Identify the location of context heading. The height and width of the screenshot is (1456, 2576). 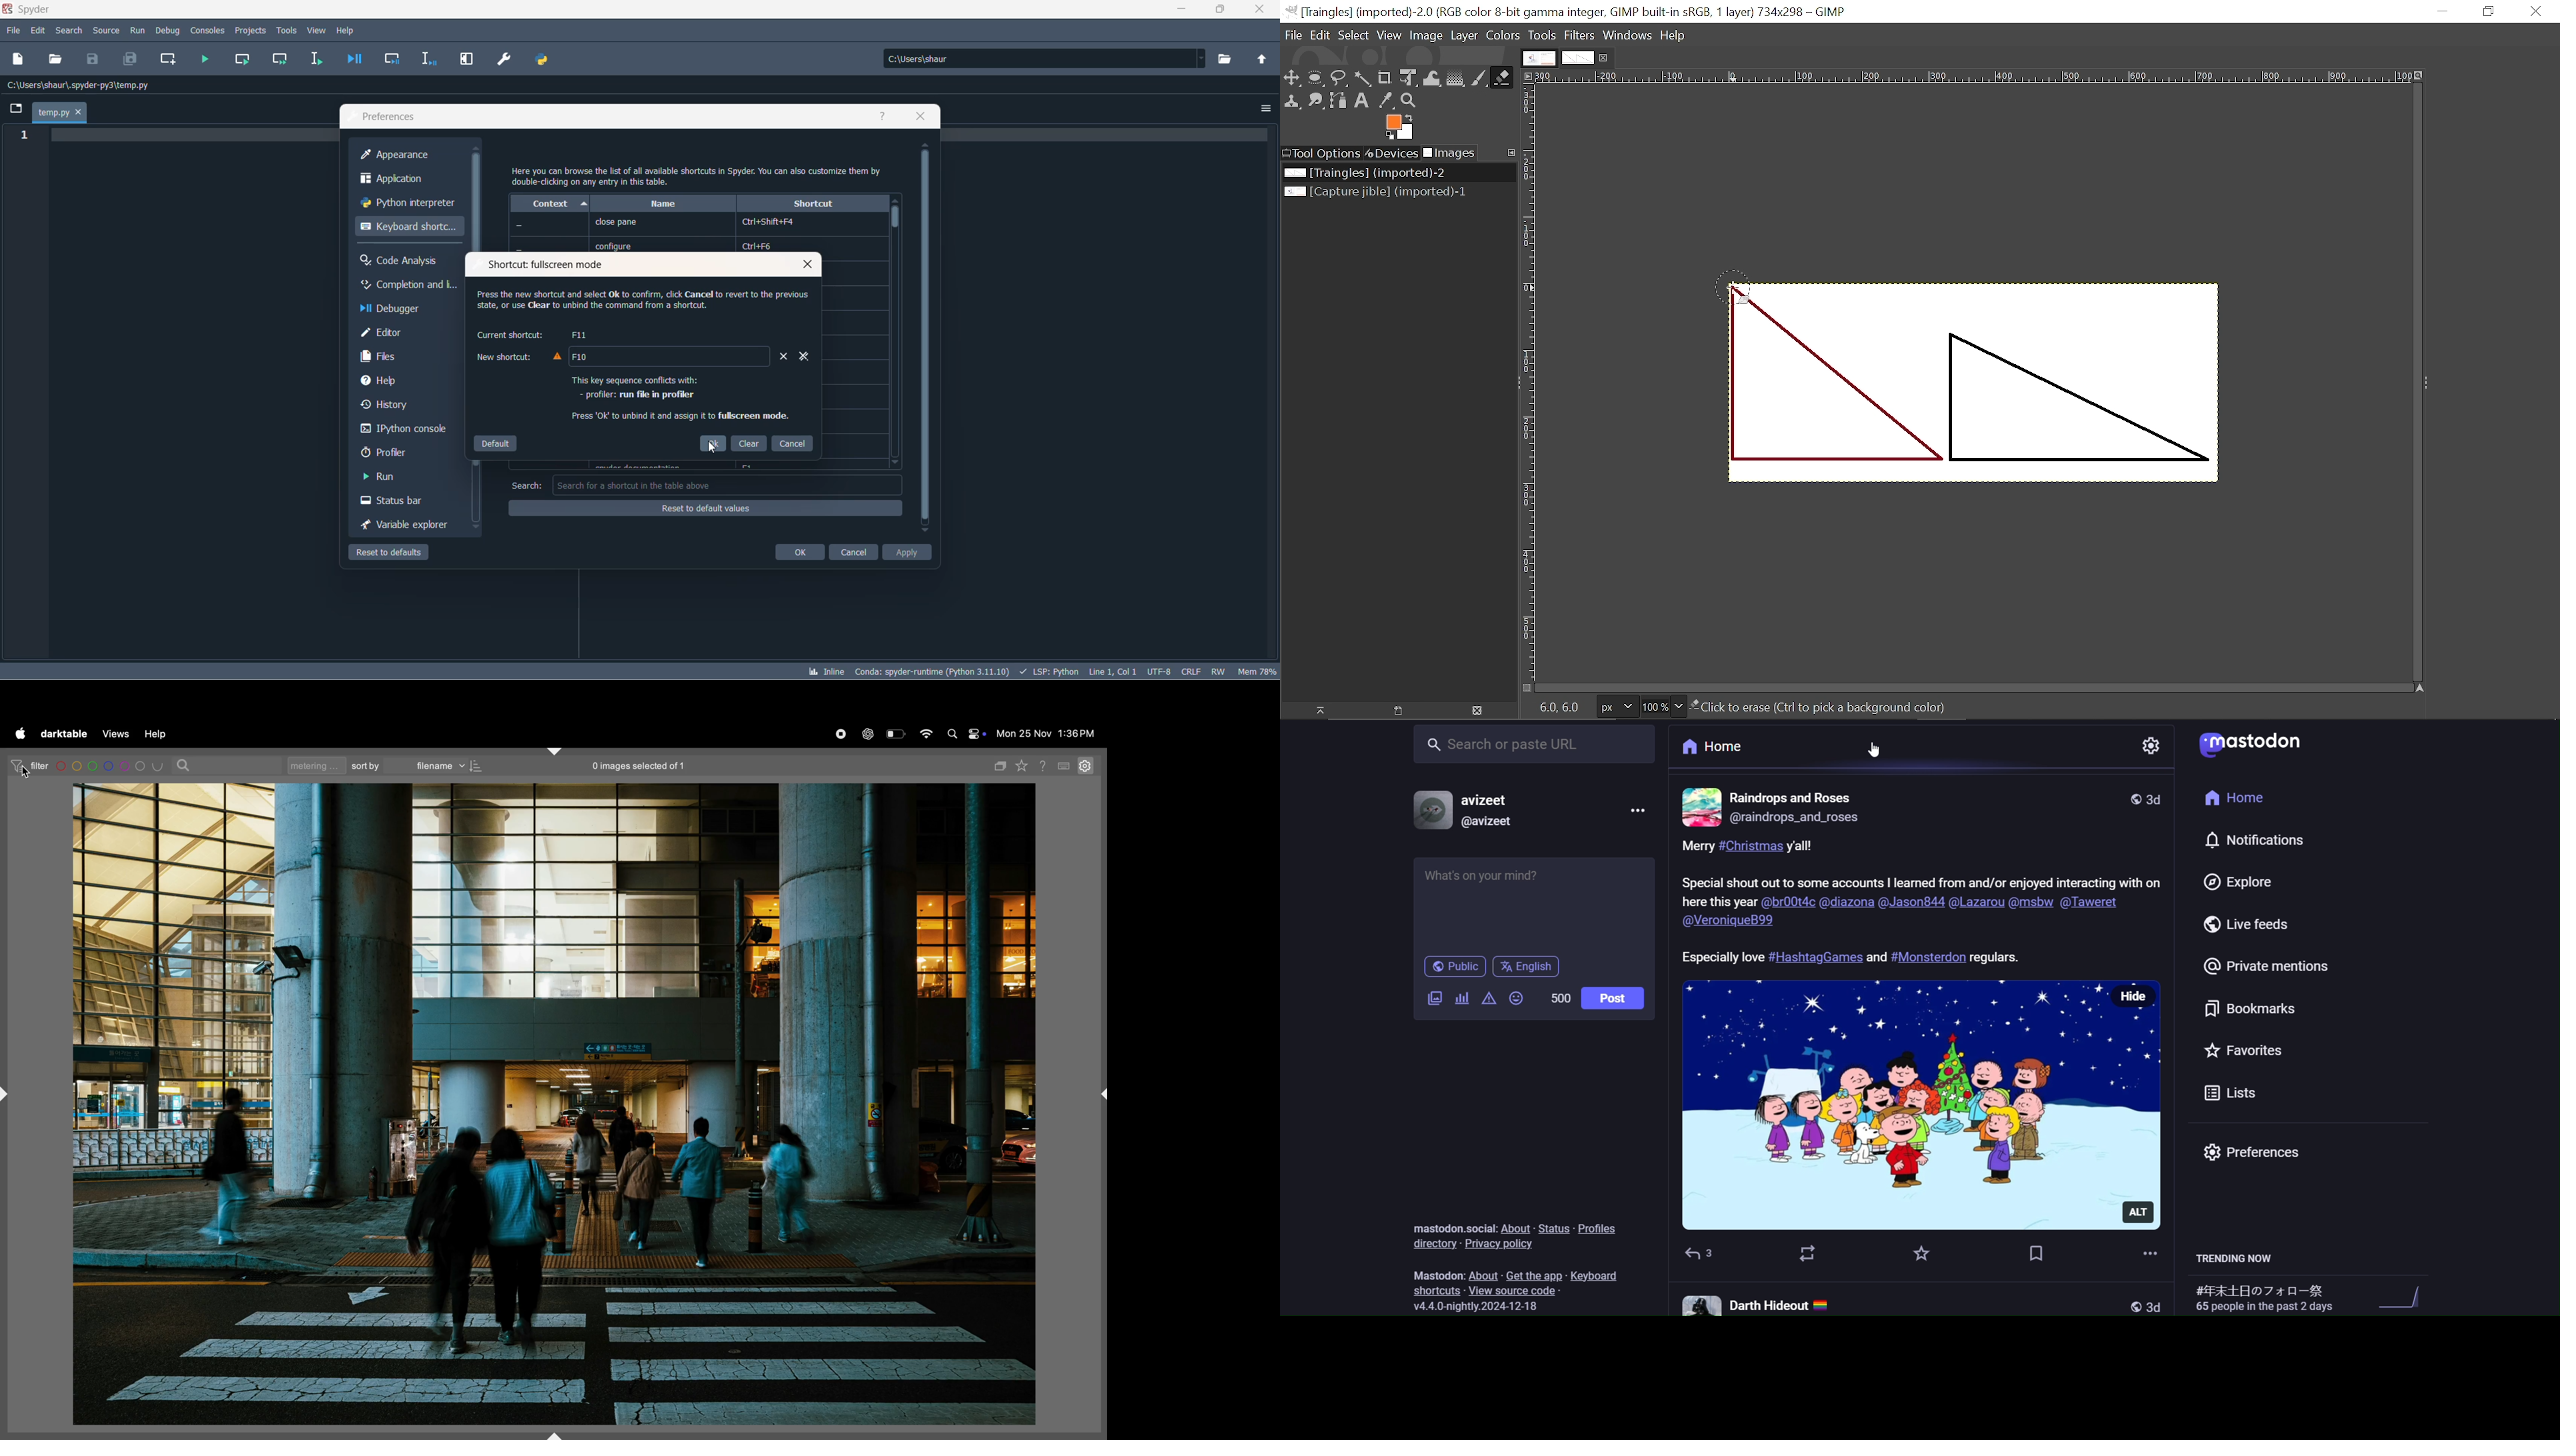
(550, 204).